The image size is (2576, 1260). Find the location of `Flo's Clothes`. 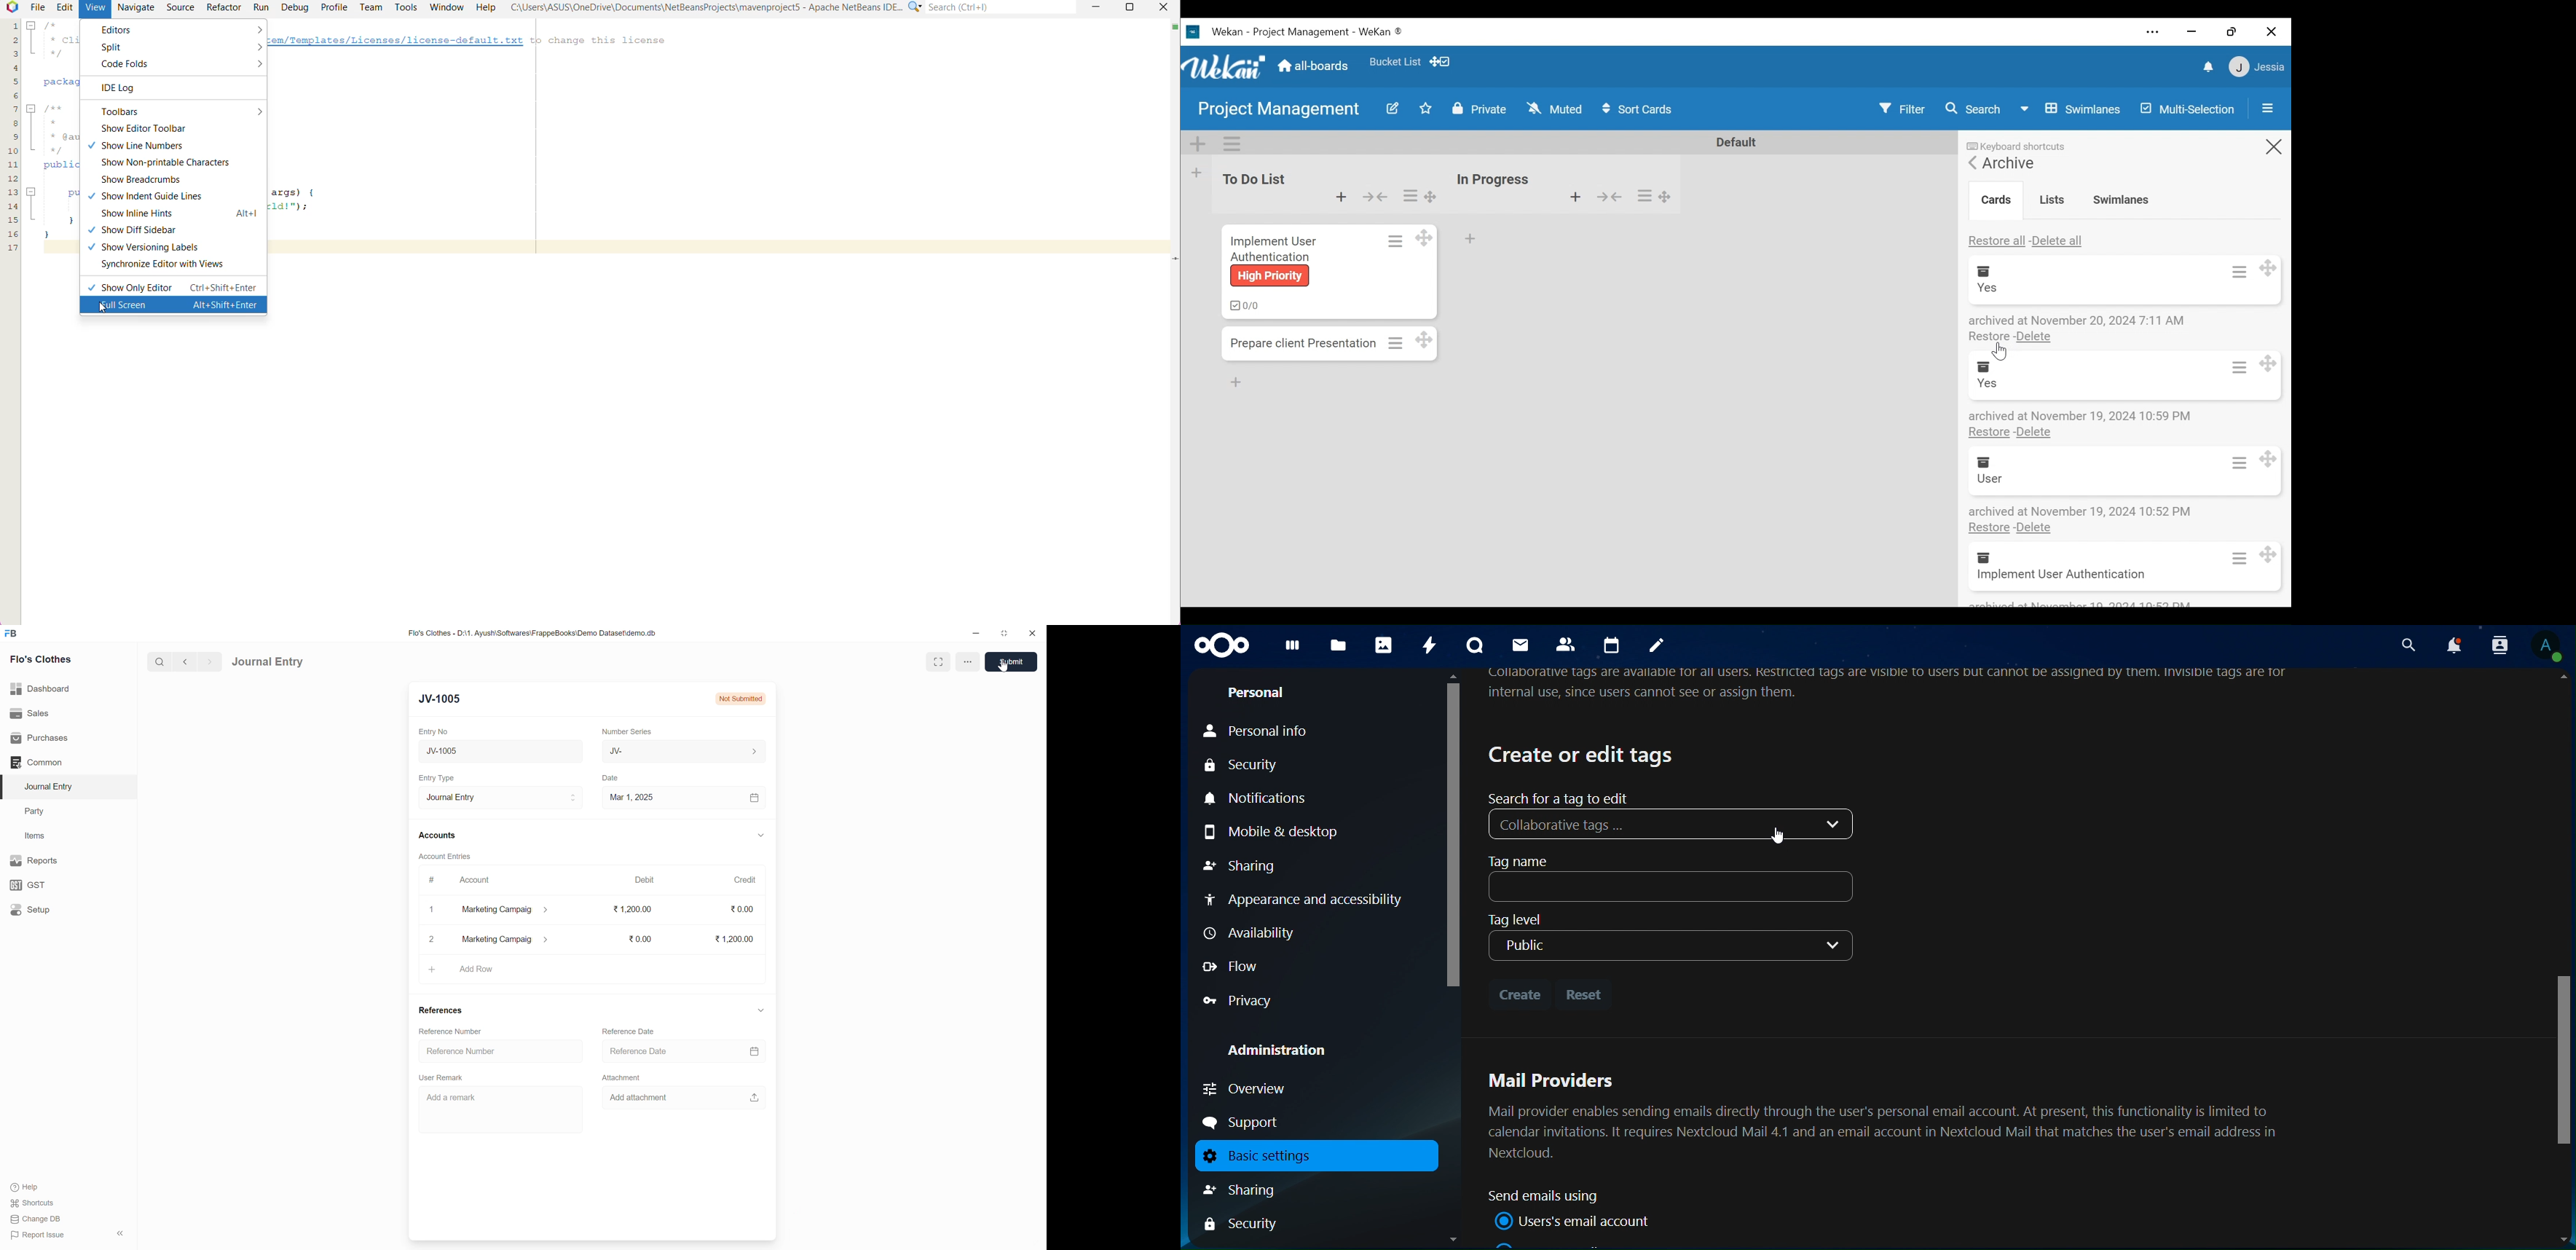

Flo's Clothes is located at coordinates (43, 659).